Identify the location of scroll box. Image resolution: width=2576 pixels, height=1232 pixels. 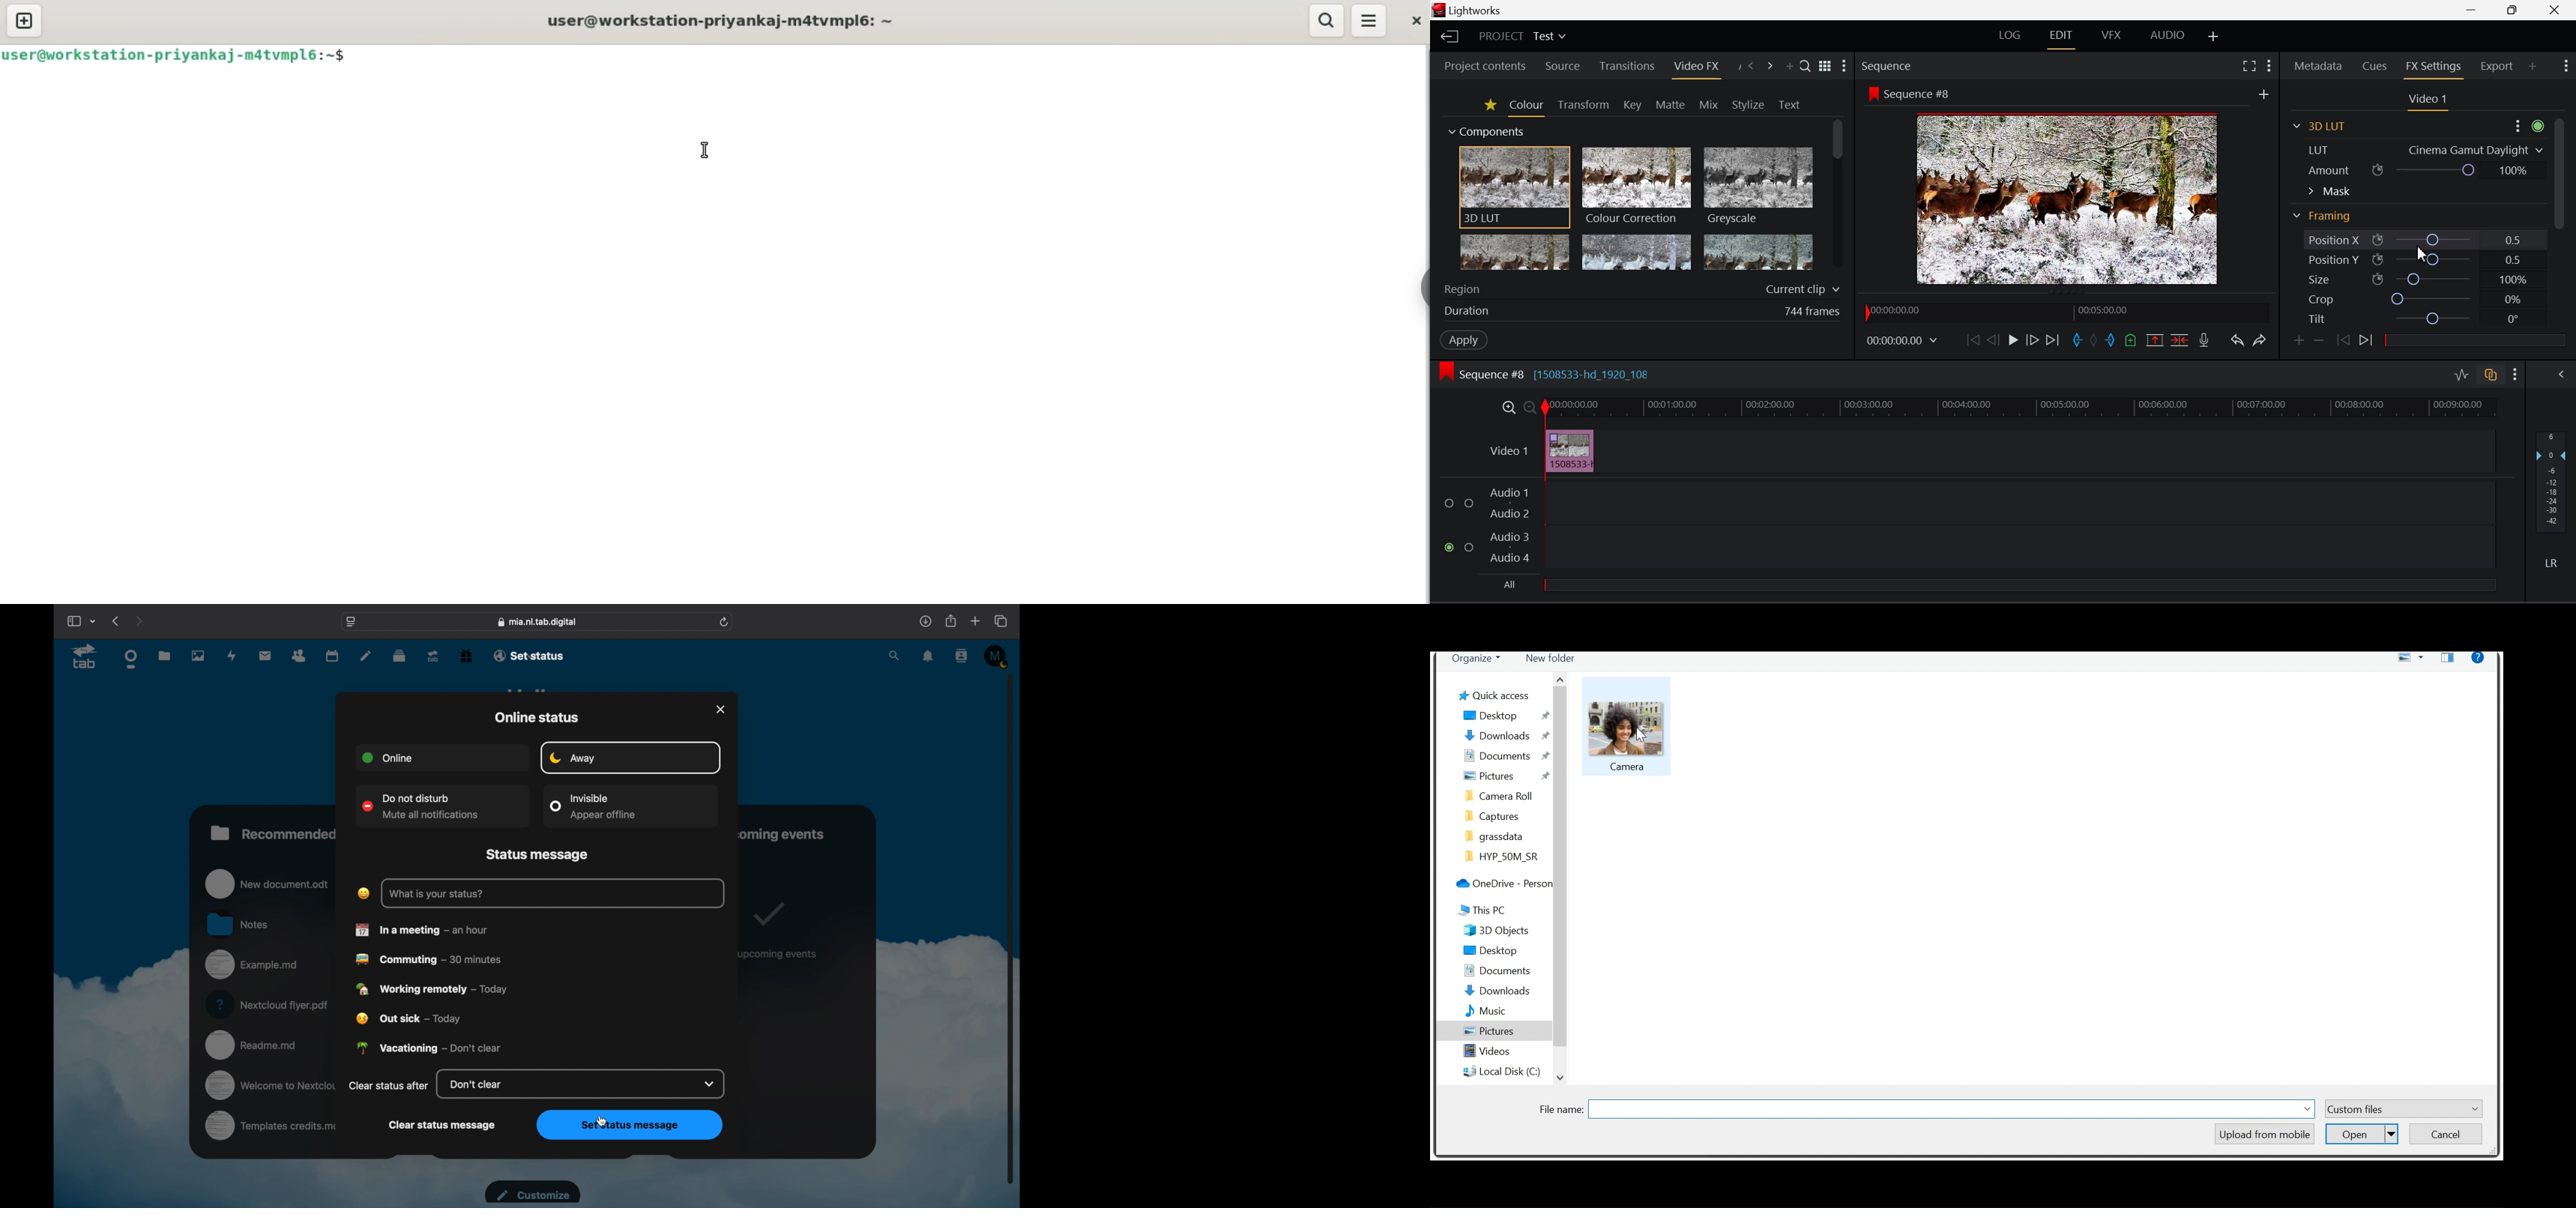
(1011, 928).